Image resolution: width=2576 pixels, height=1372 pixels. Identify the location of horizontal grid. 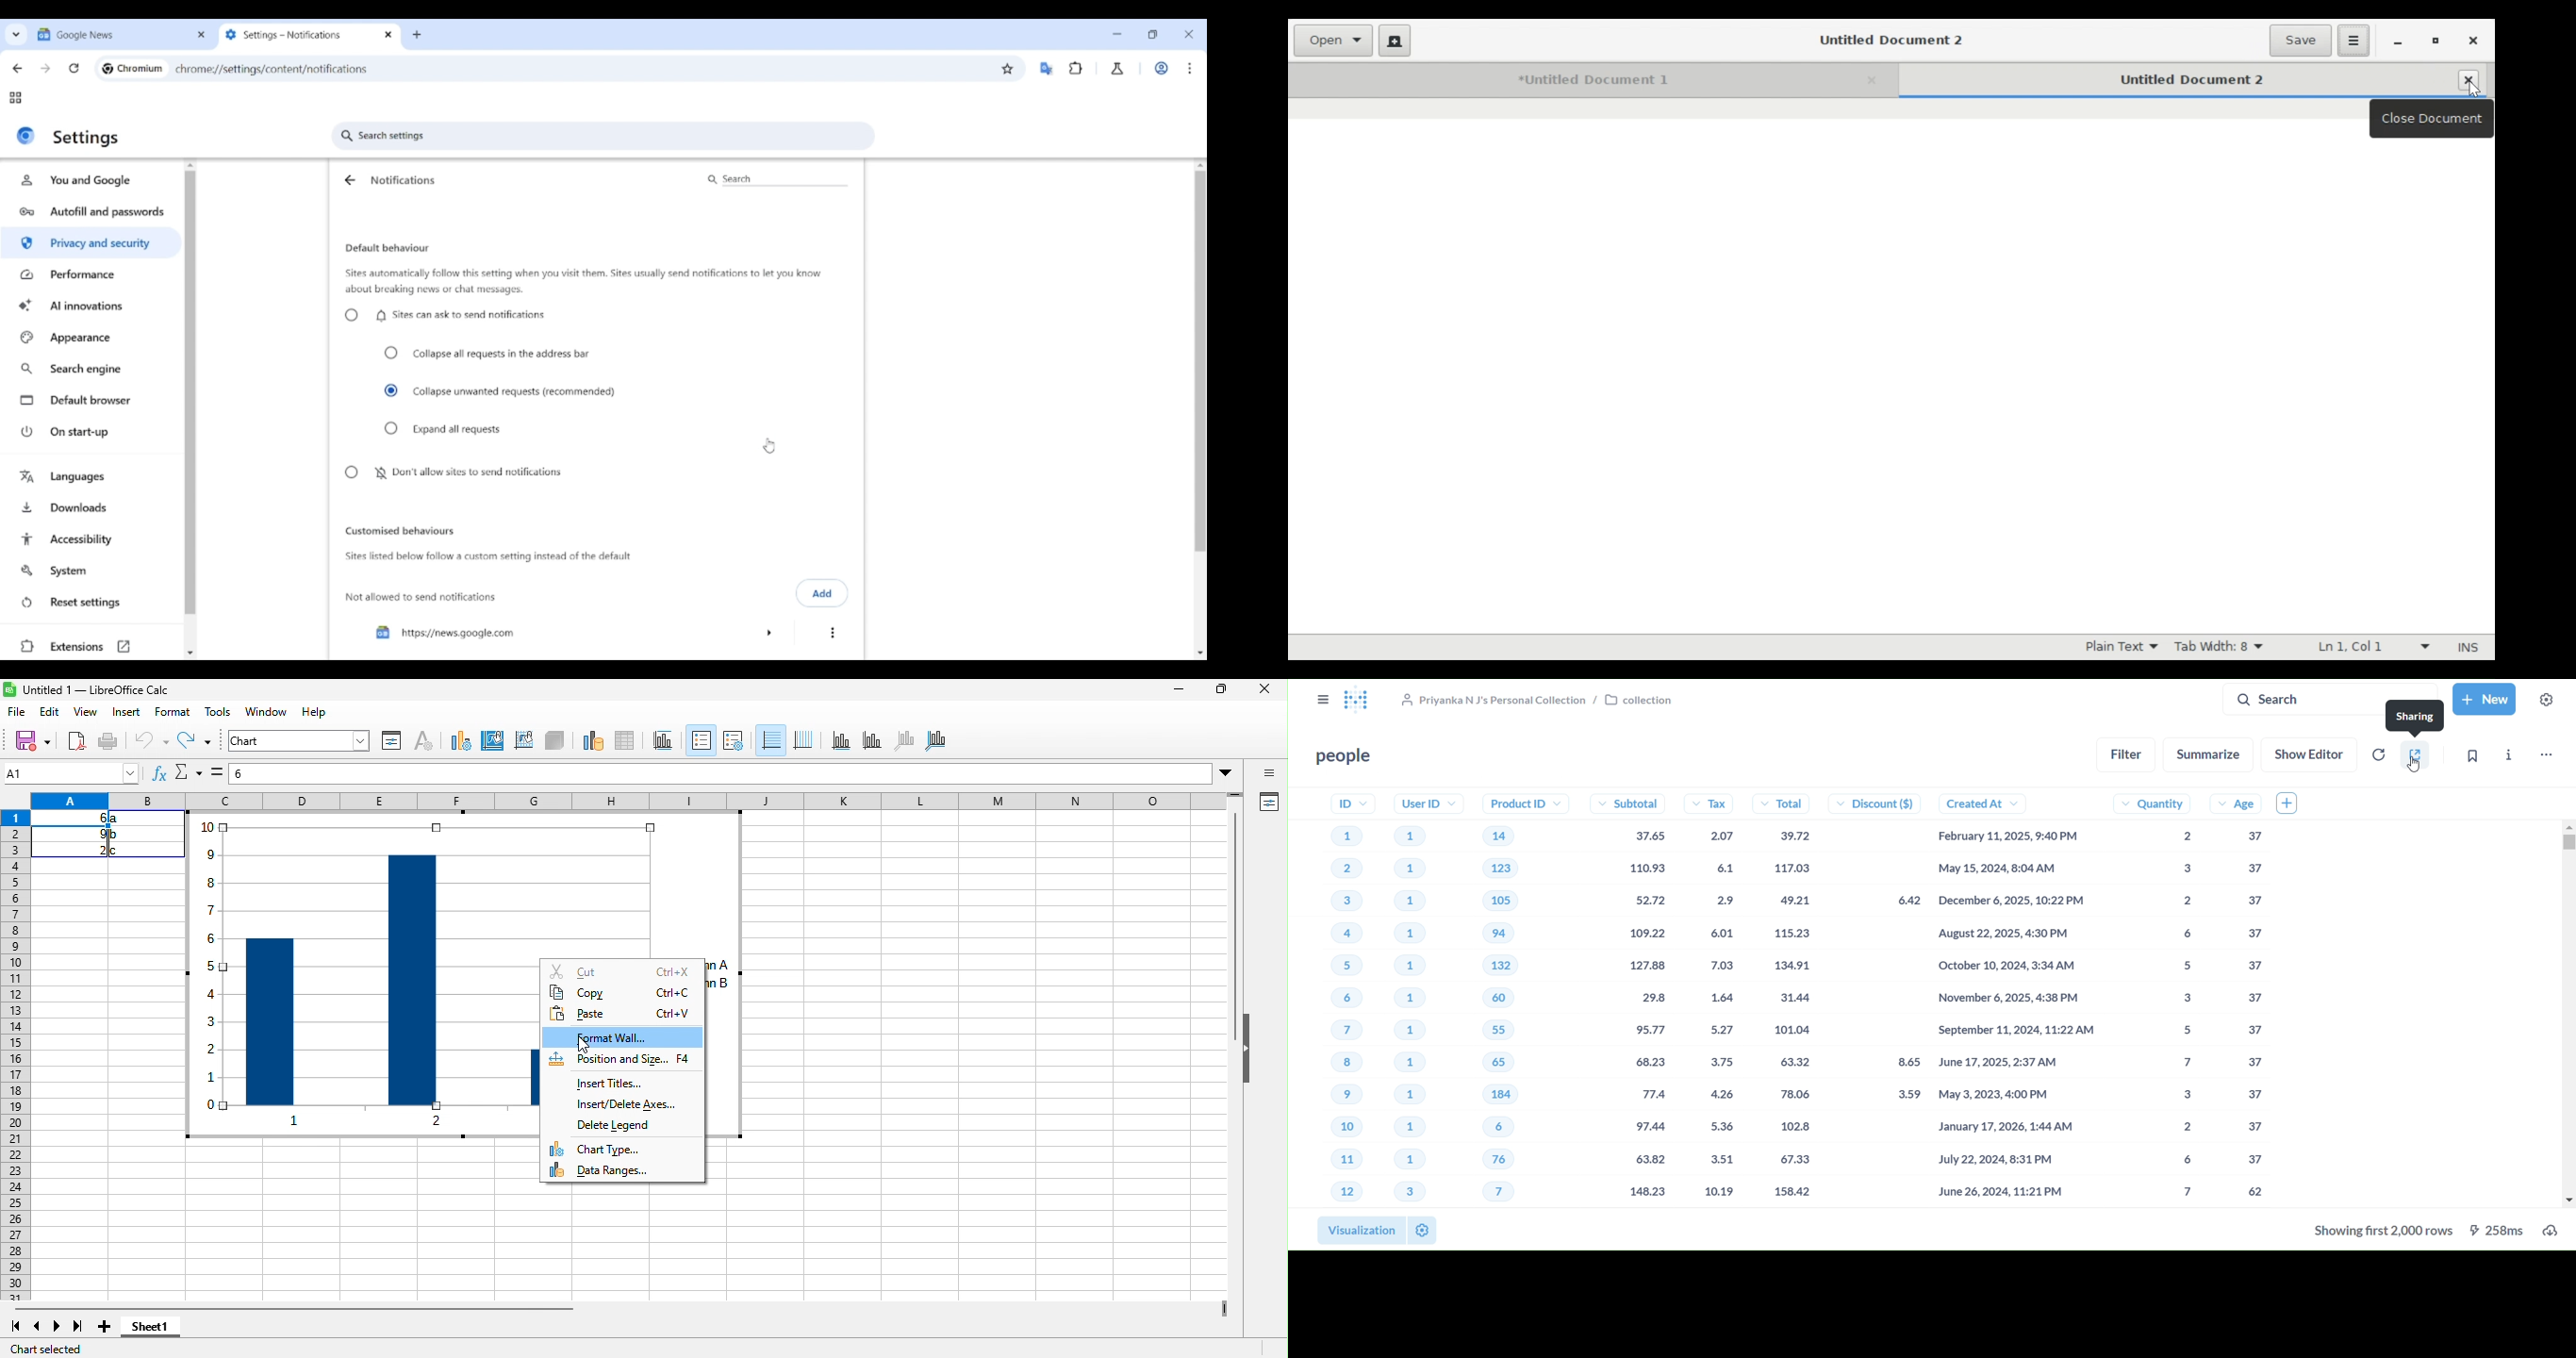
(771, 737).